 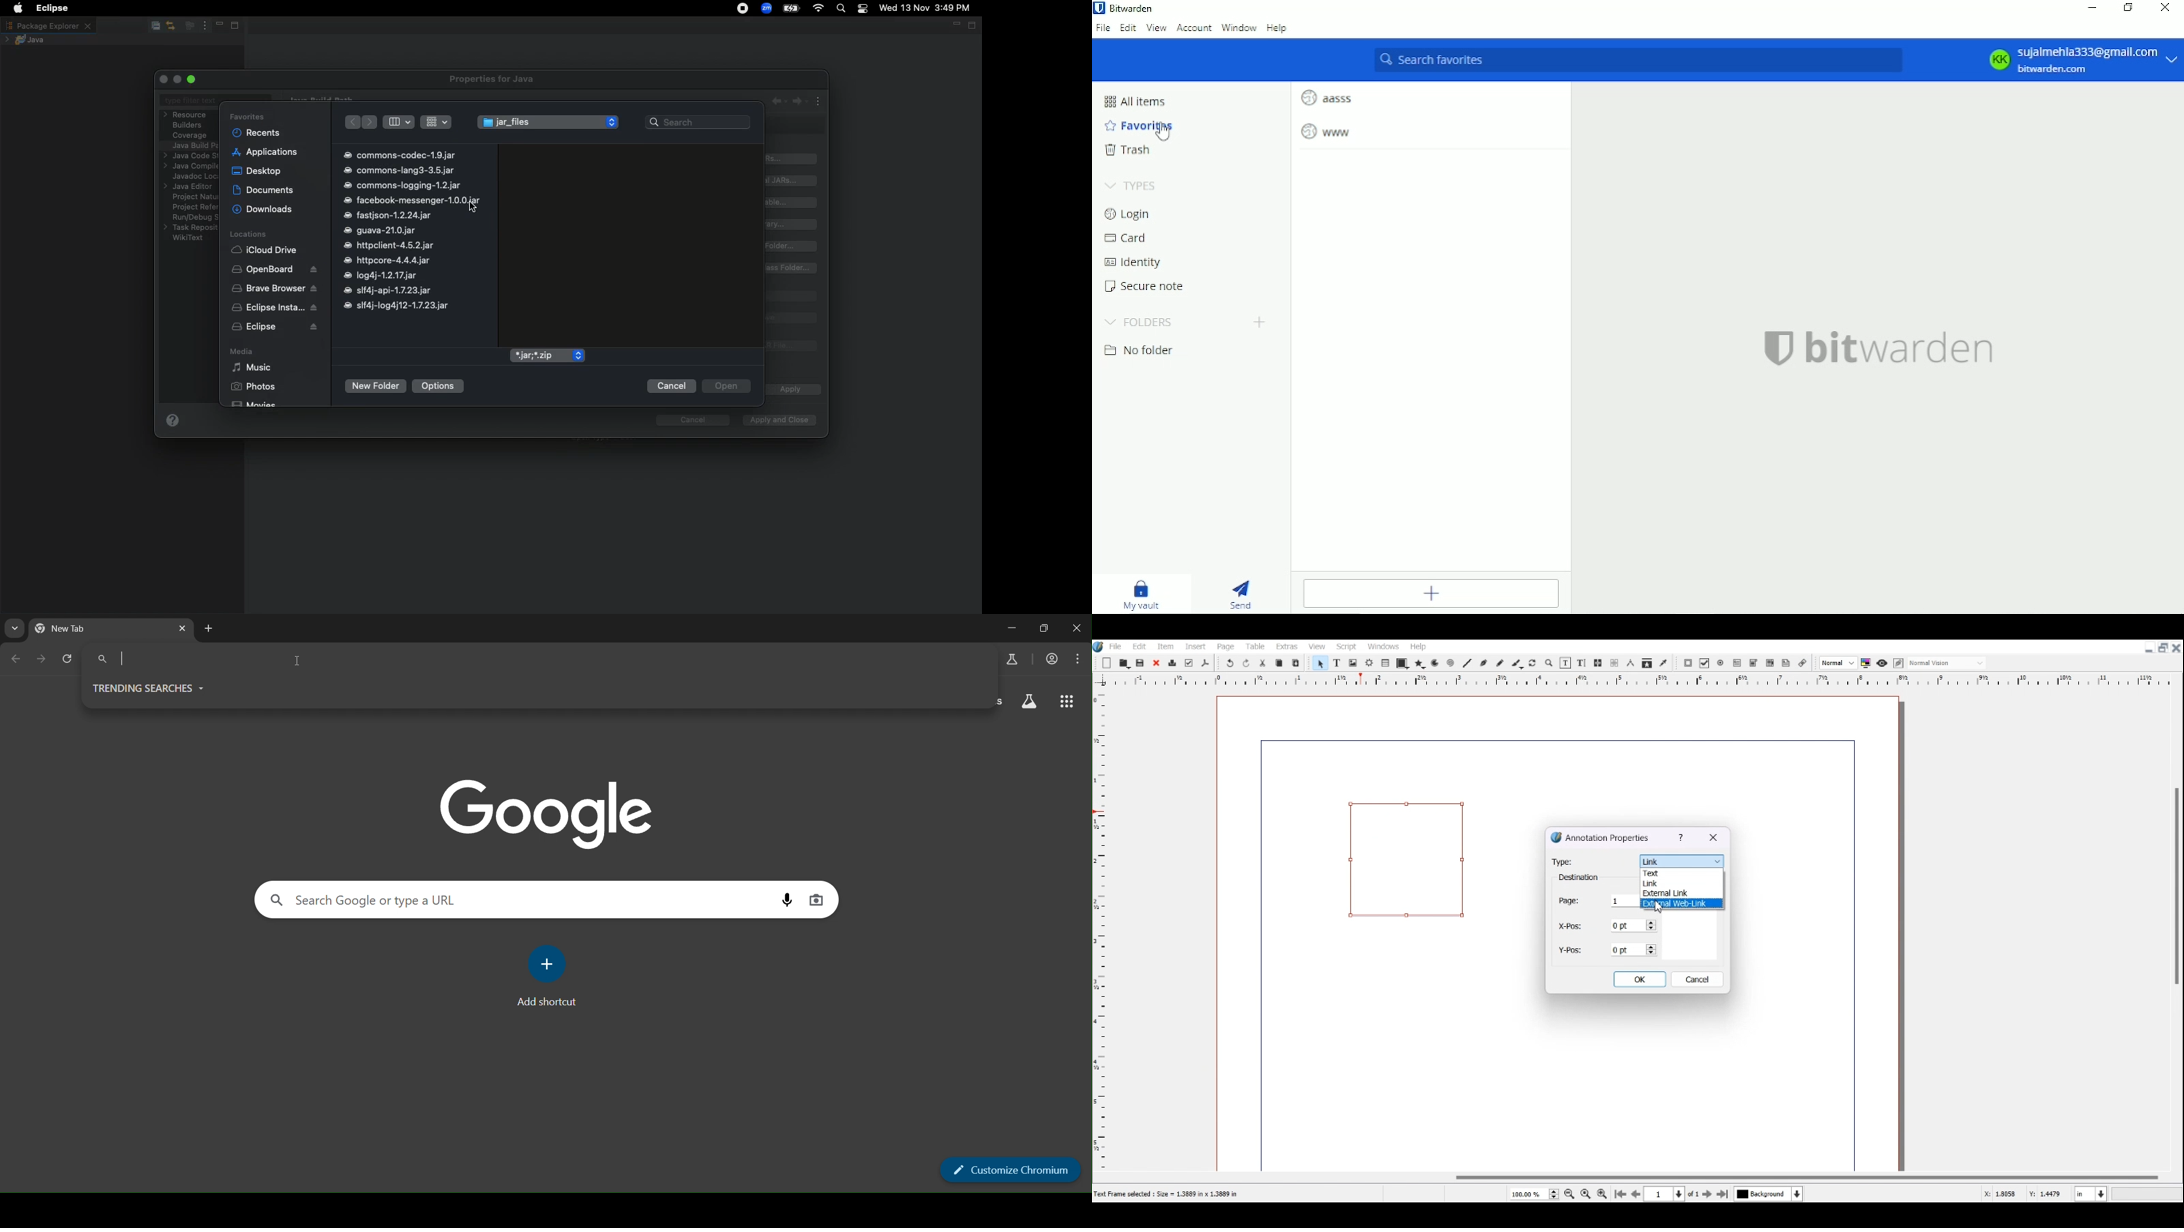 What do you see at coordinates (1570, 1194) in the screenshot?
I see `Zoom out` at bounding box center [1570, 1194].